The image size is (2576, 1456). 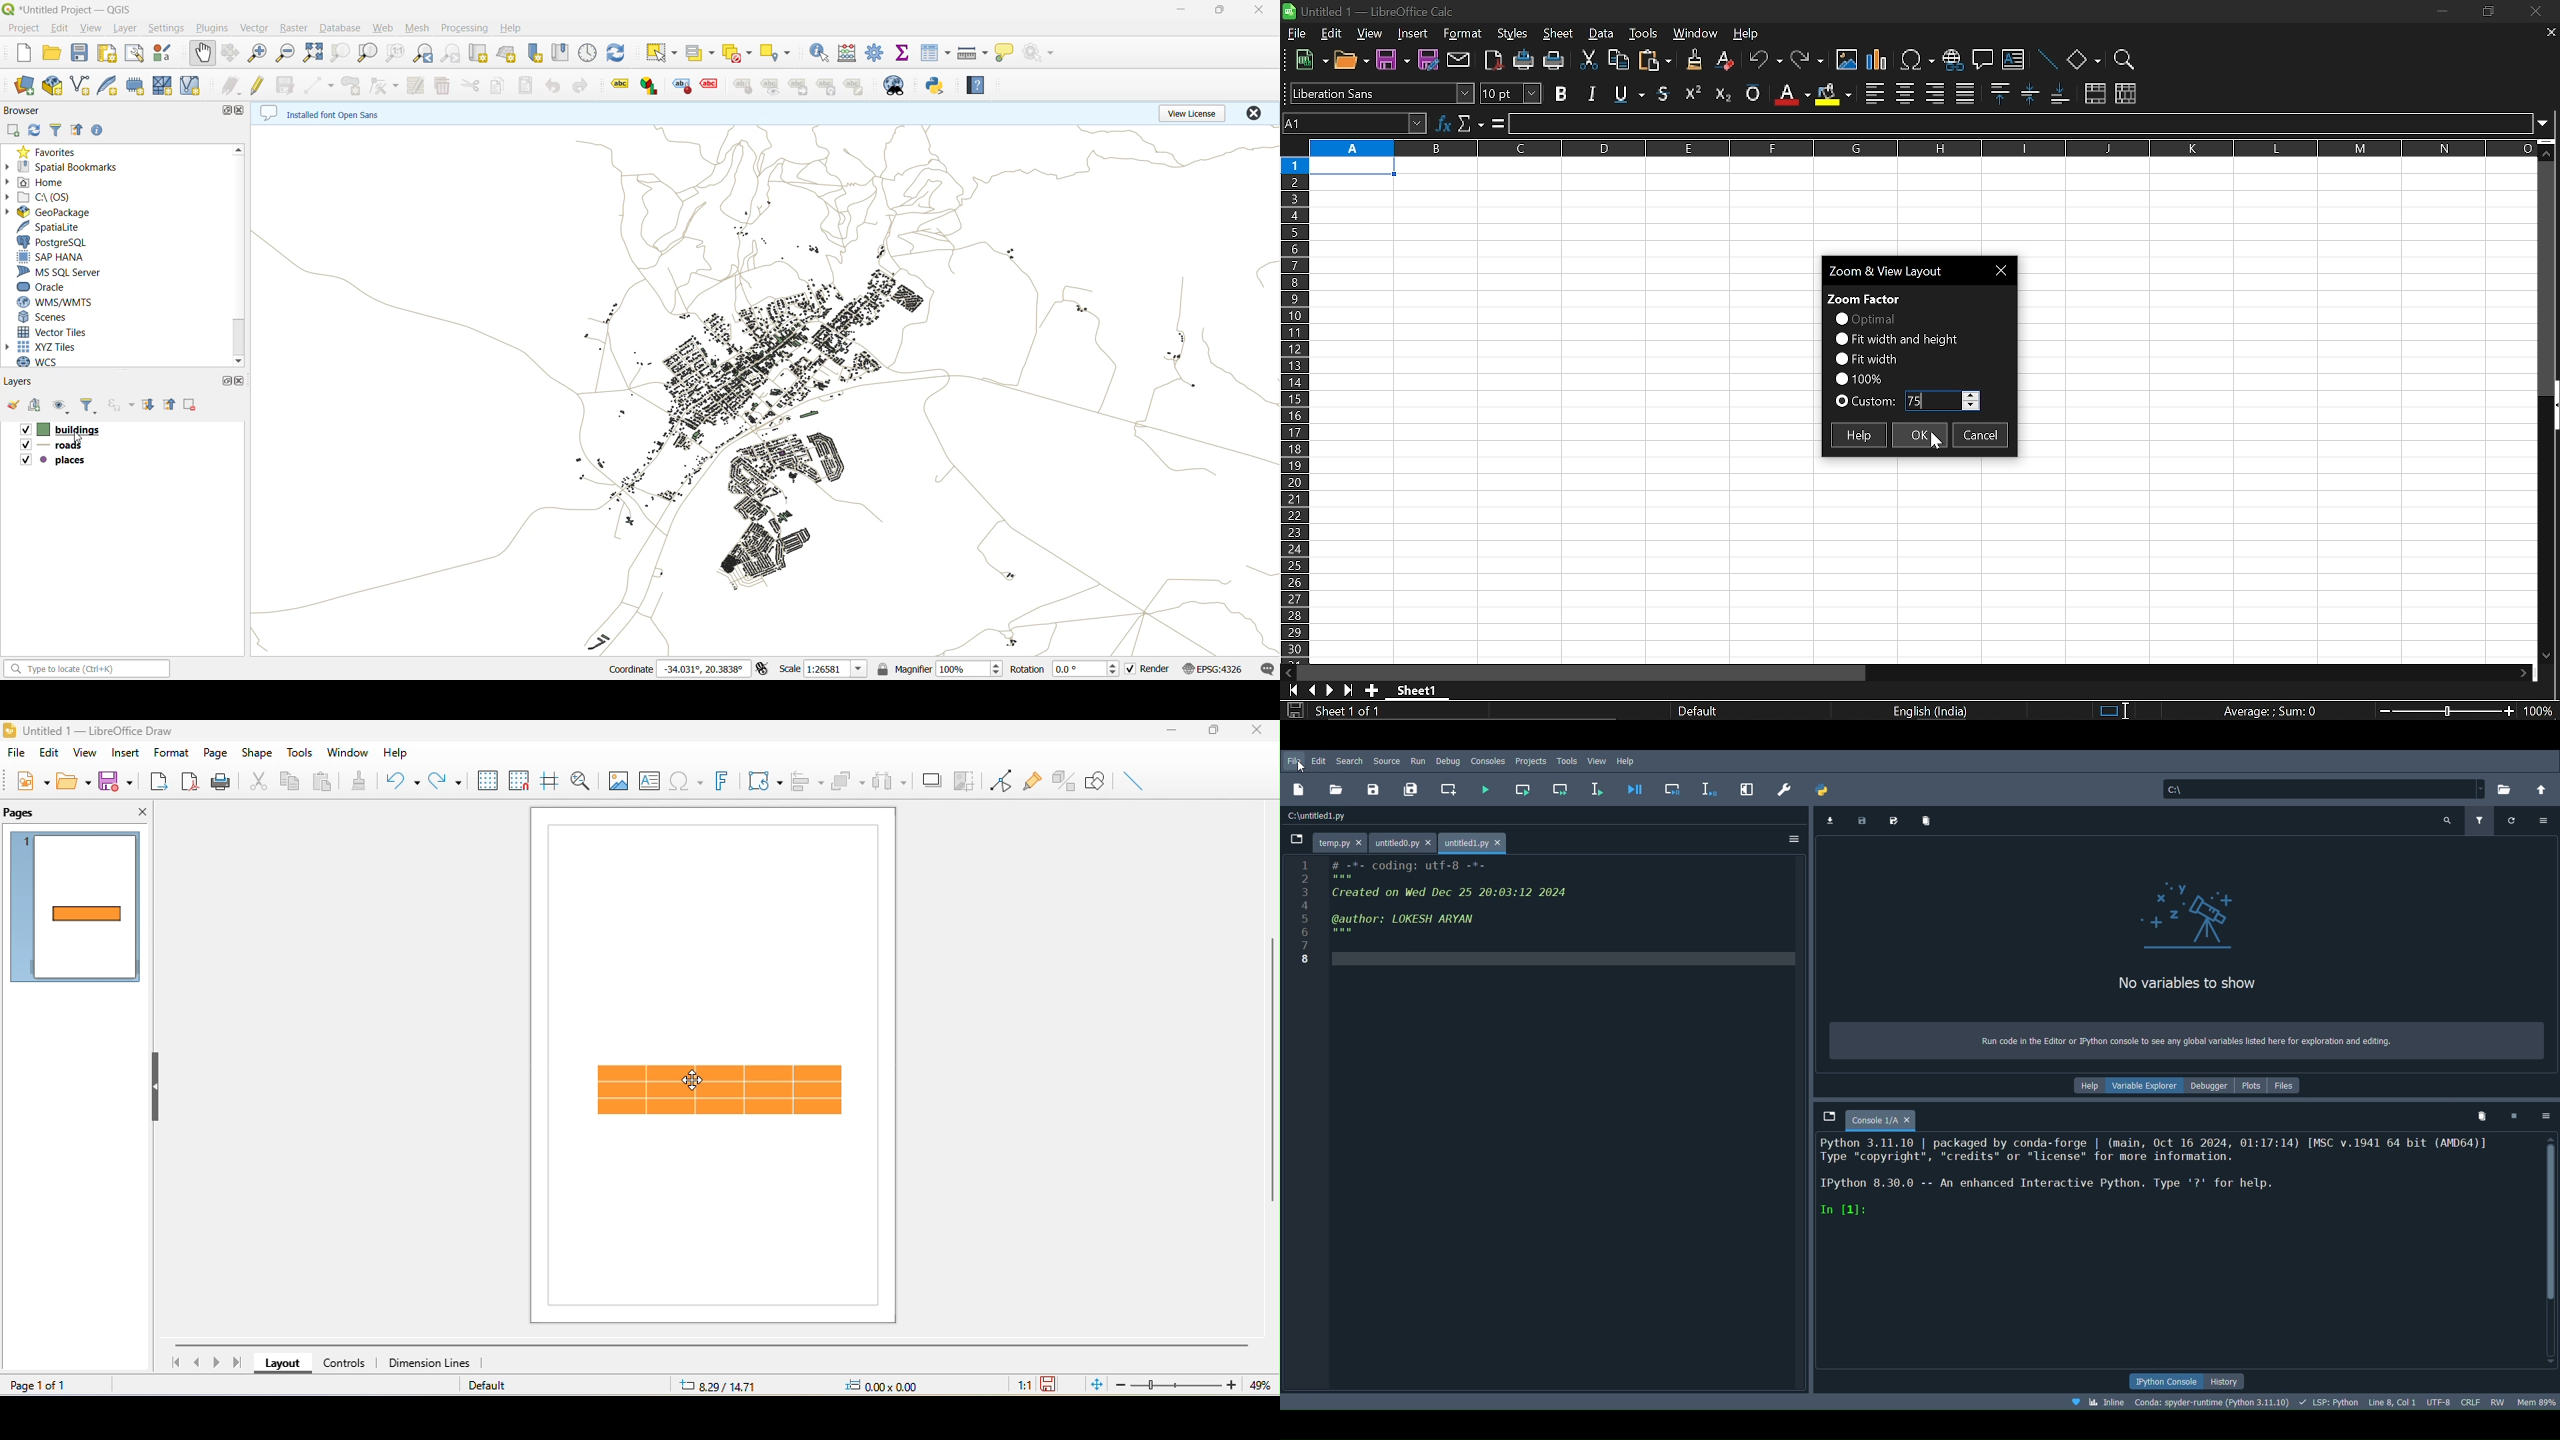 What do you see at coordinates (1785, 787) in the screenshot?
I see `Preferences` at bounding box center [1785, 787].